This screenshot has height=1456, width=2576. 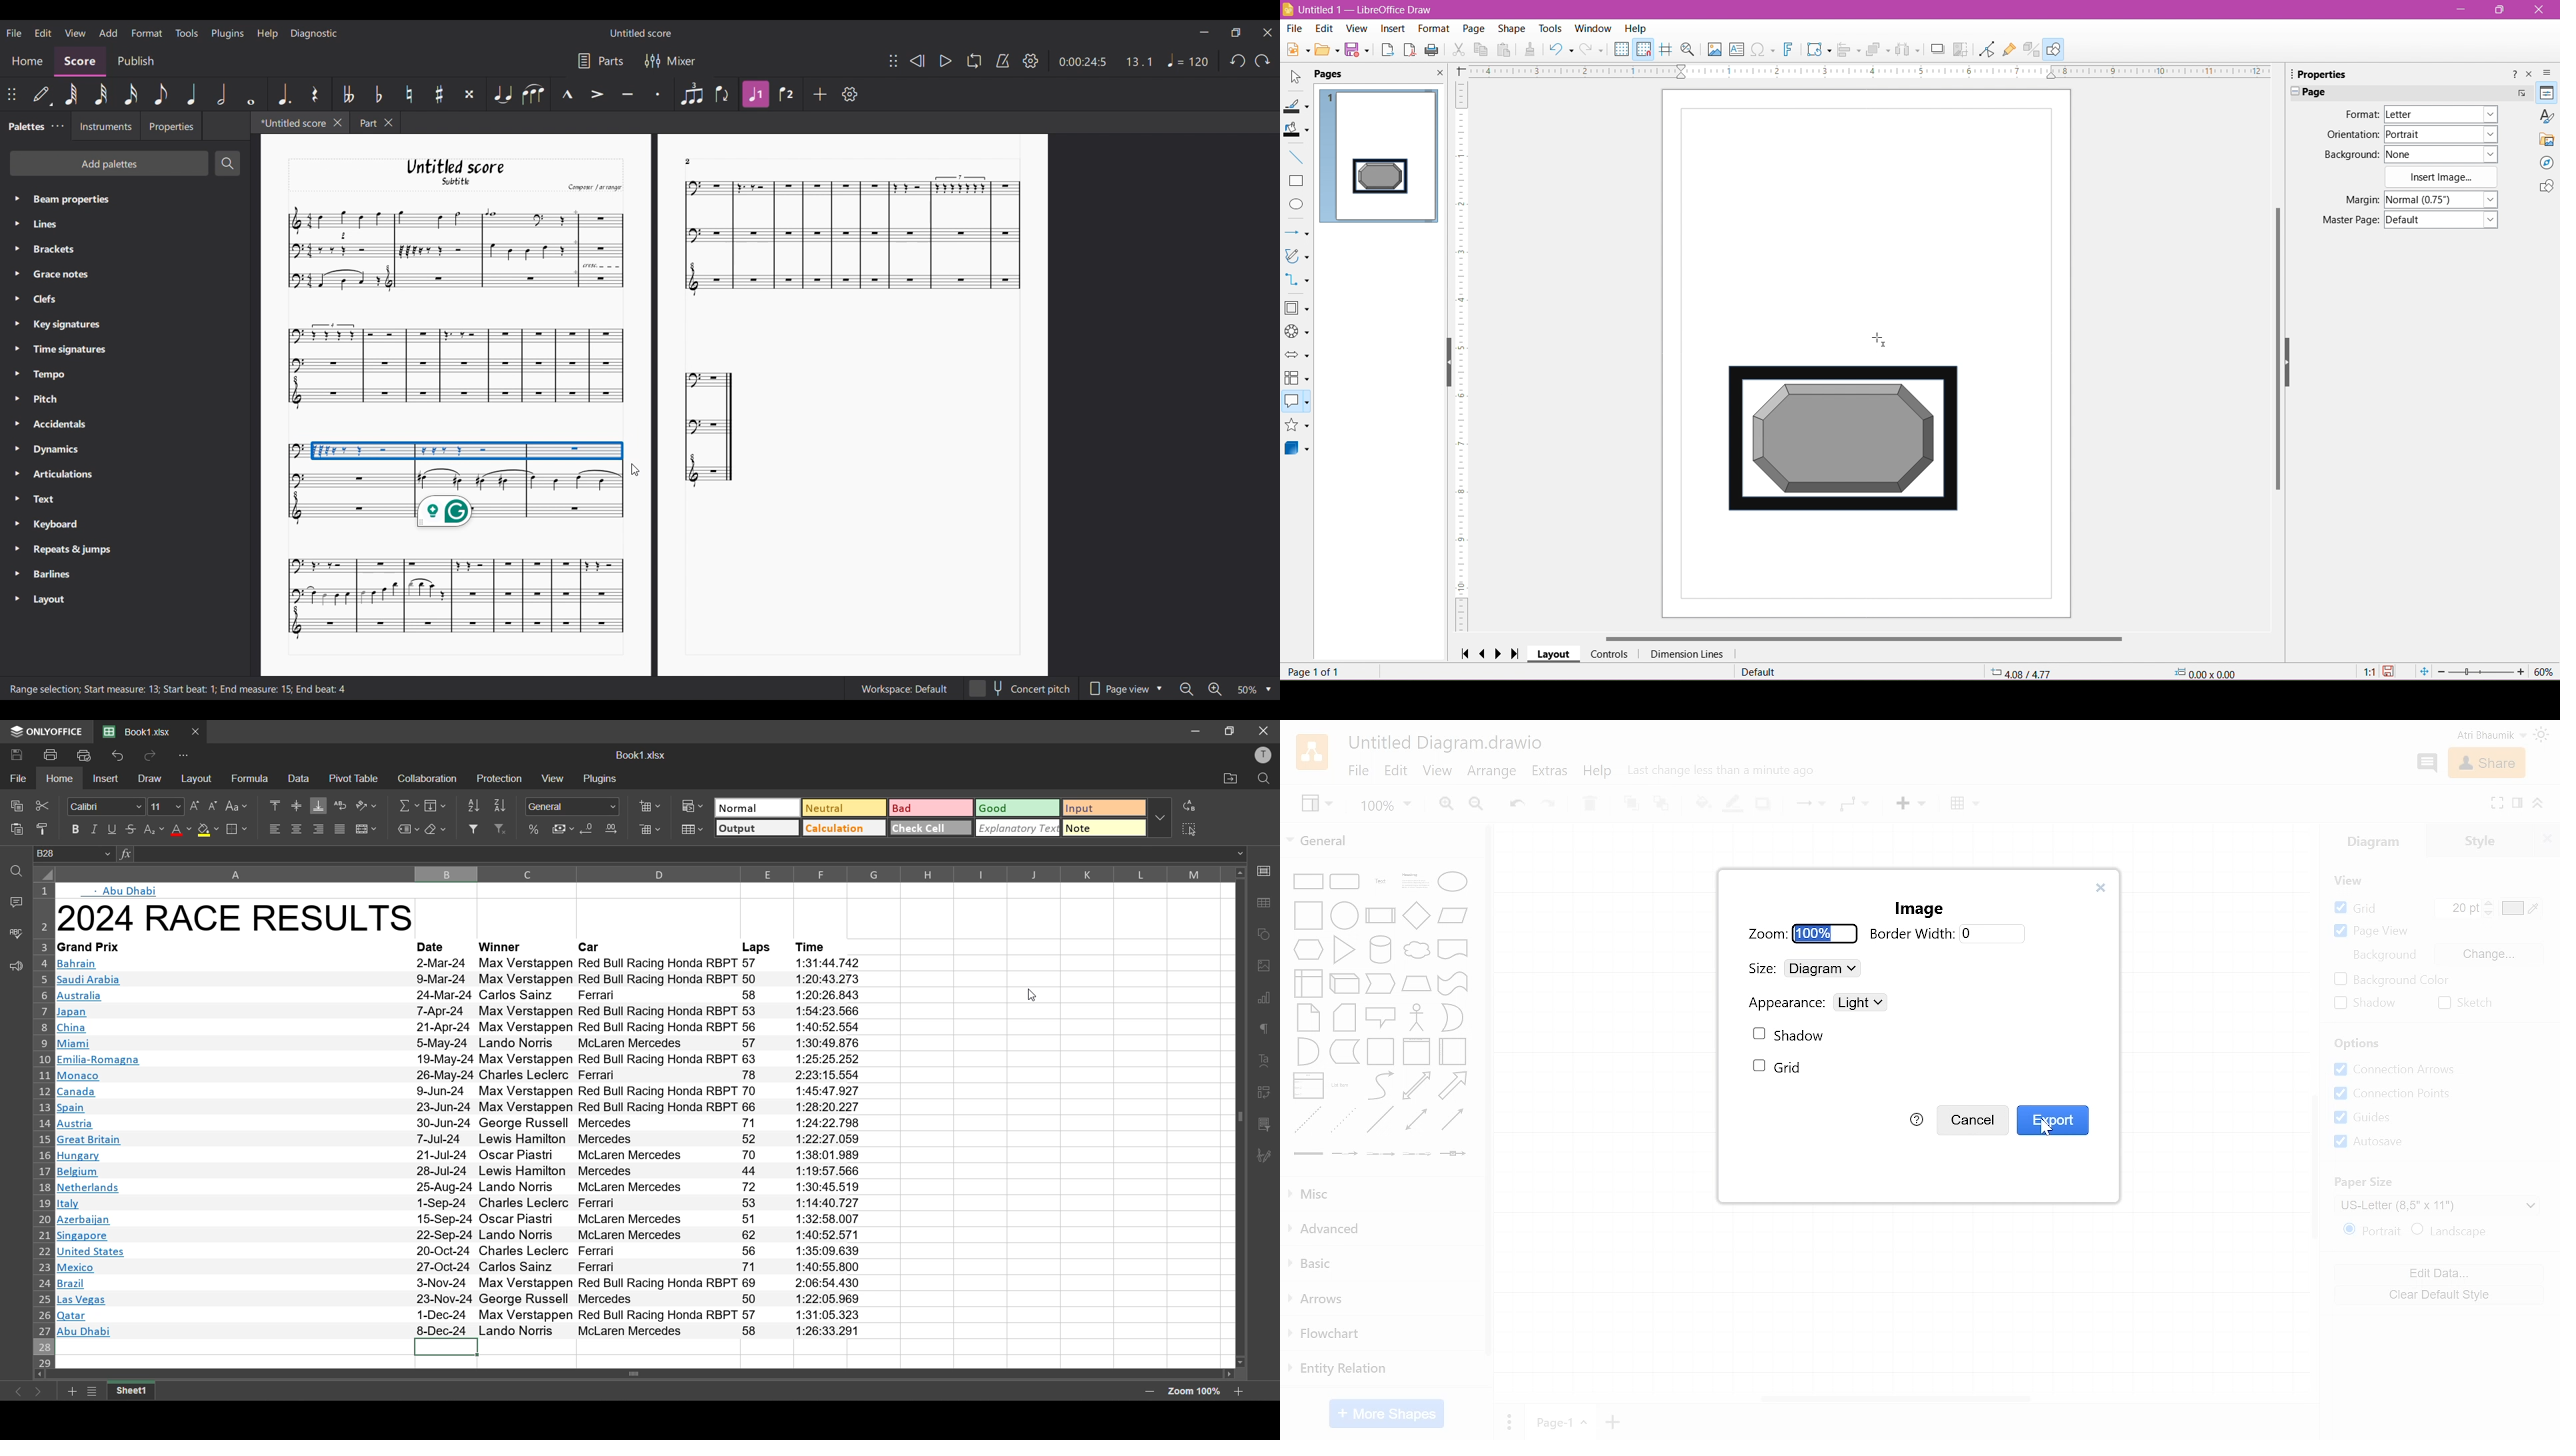 I want to click on spellcheck, so click(x=12, y=933).